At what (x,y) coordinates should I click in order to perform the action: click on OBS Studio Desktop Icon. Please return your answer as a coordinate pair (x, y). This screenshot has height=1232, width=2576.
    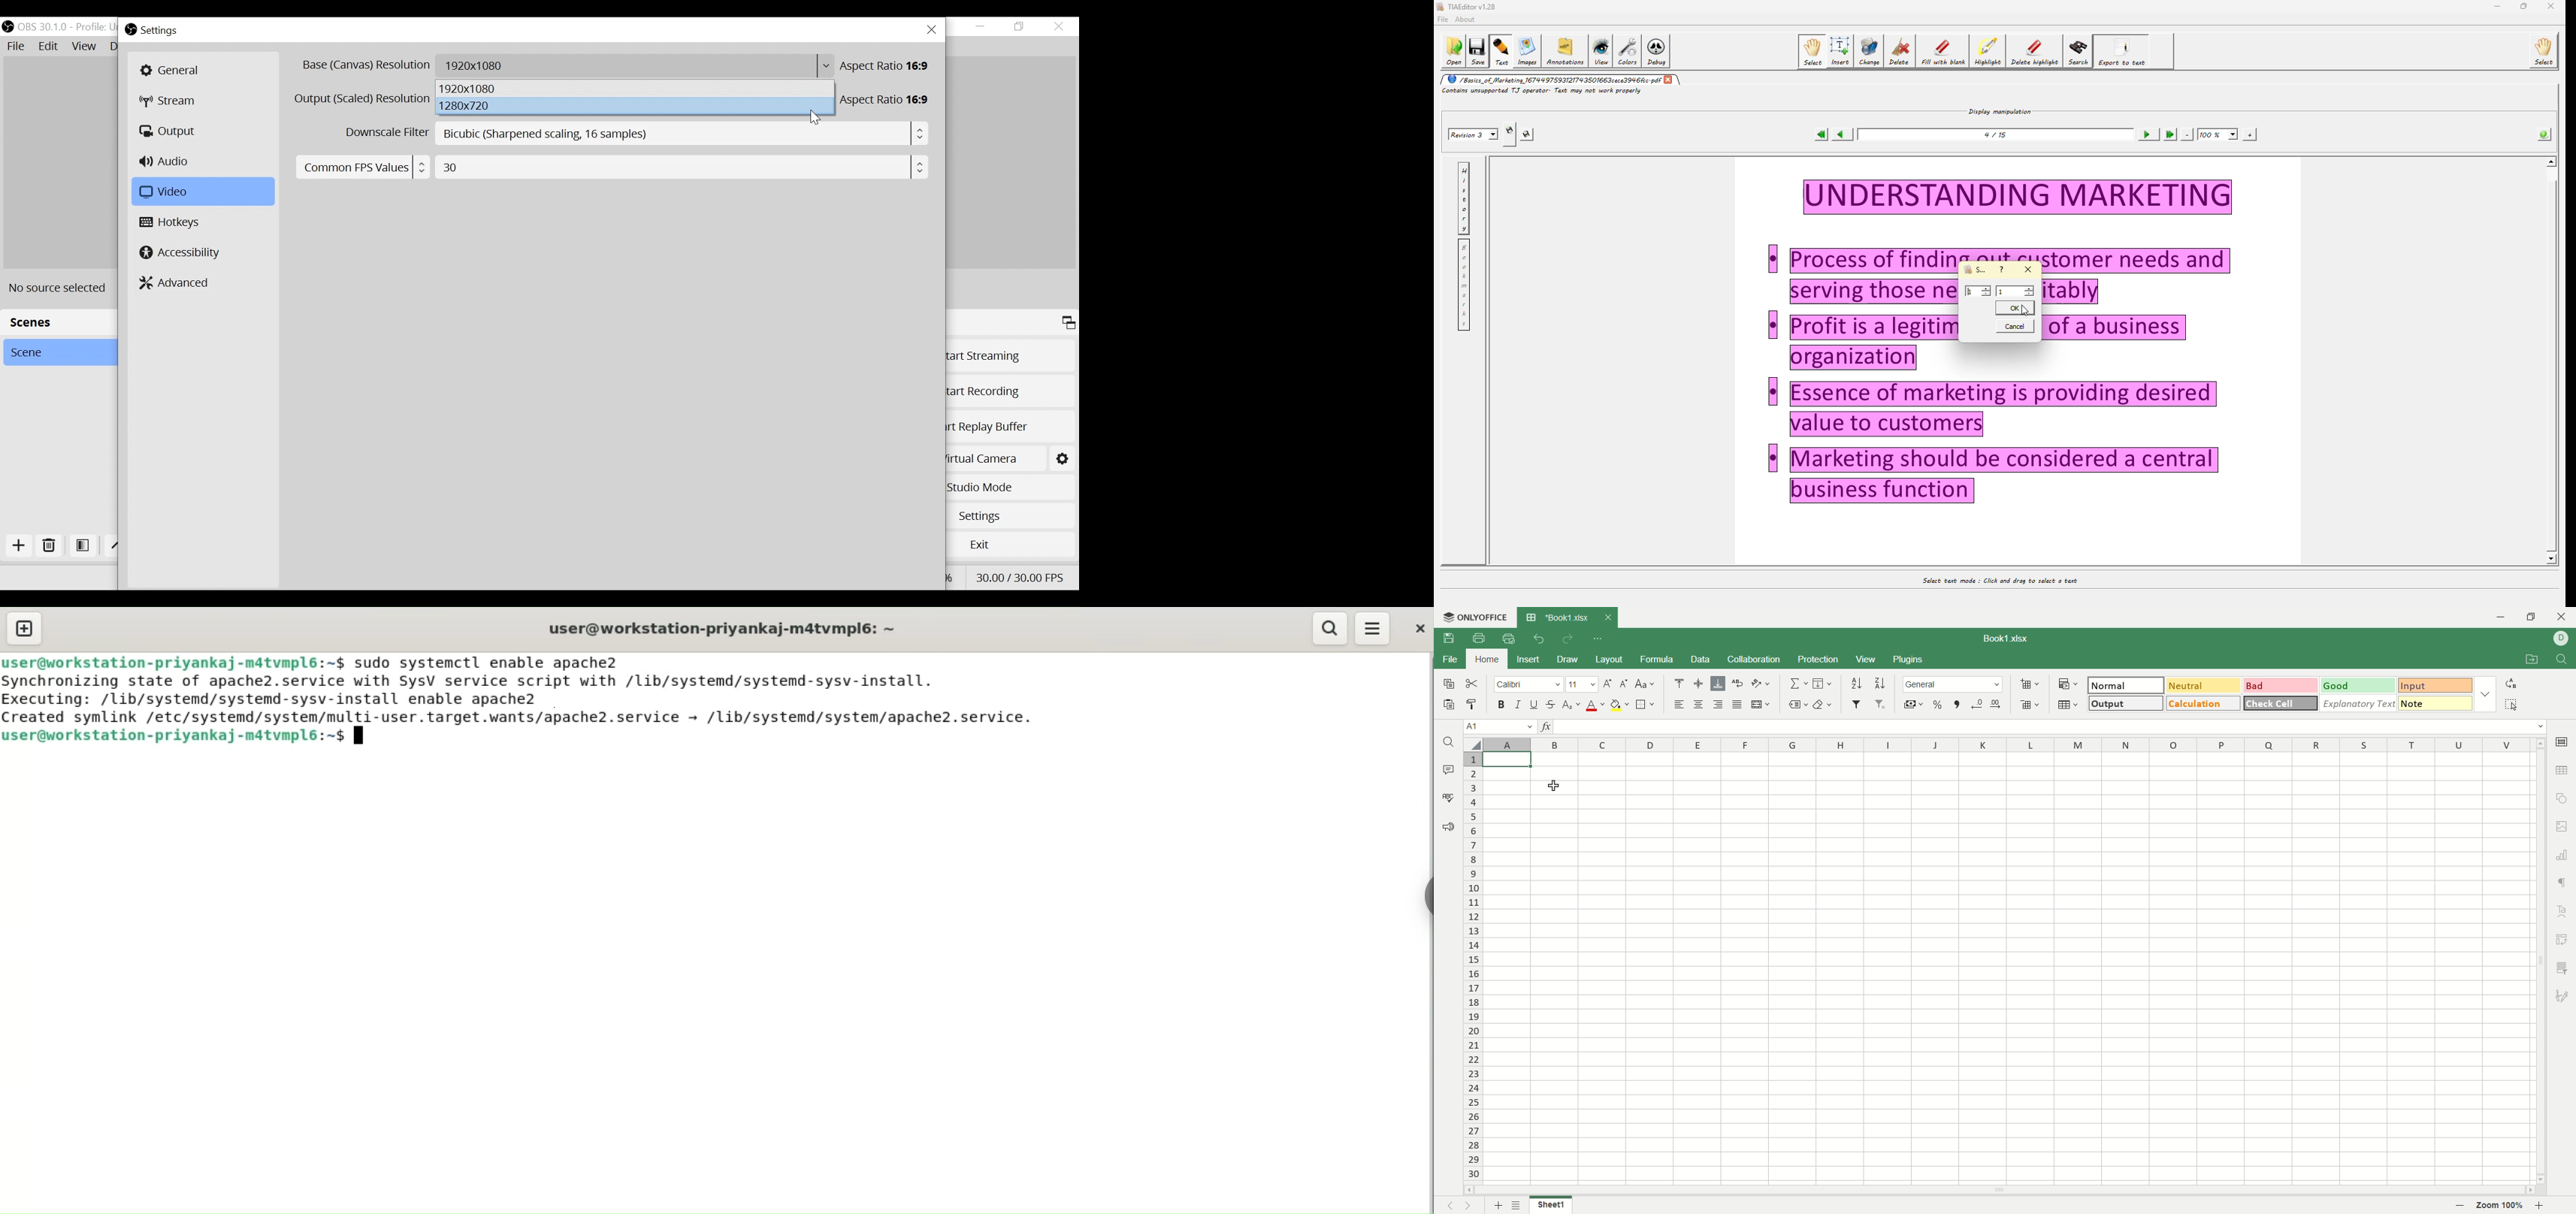
    Looking at the image, I should click on (7, 25).